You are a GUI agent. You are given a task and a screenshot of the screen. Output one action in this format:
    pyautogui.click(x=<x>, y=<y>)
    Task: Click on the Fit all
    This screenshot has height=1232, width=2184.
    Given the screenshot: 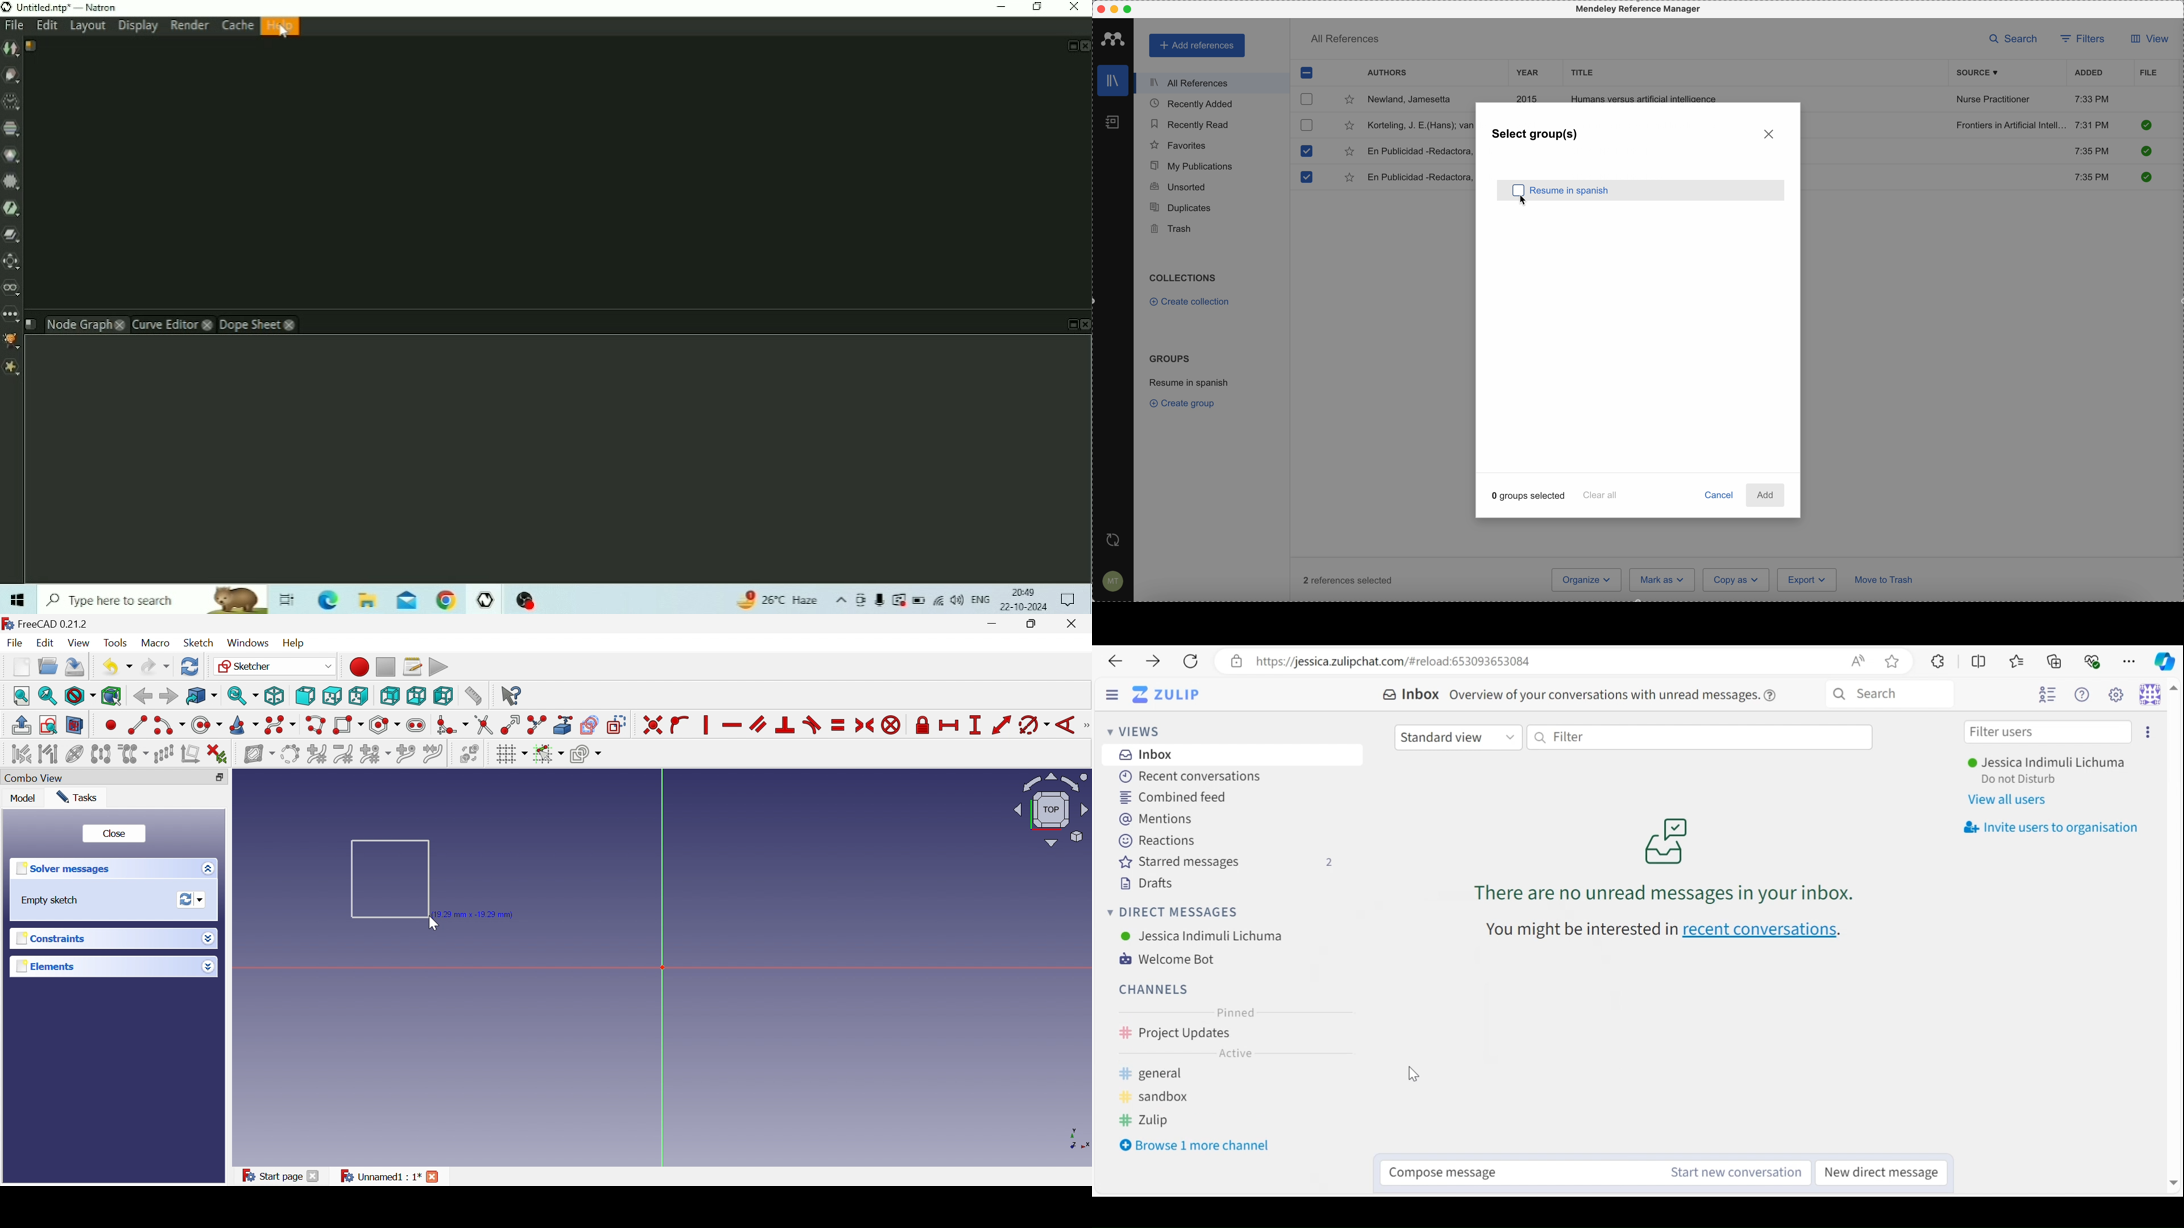 What is the action you would take?
    pyautogui.click(x=22, y=695)
    